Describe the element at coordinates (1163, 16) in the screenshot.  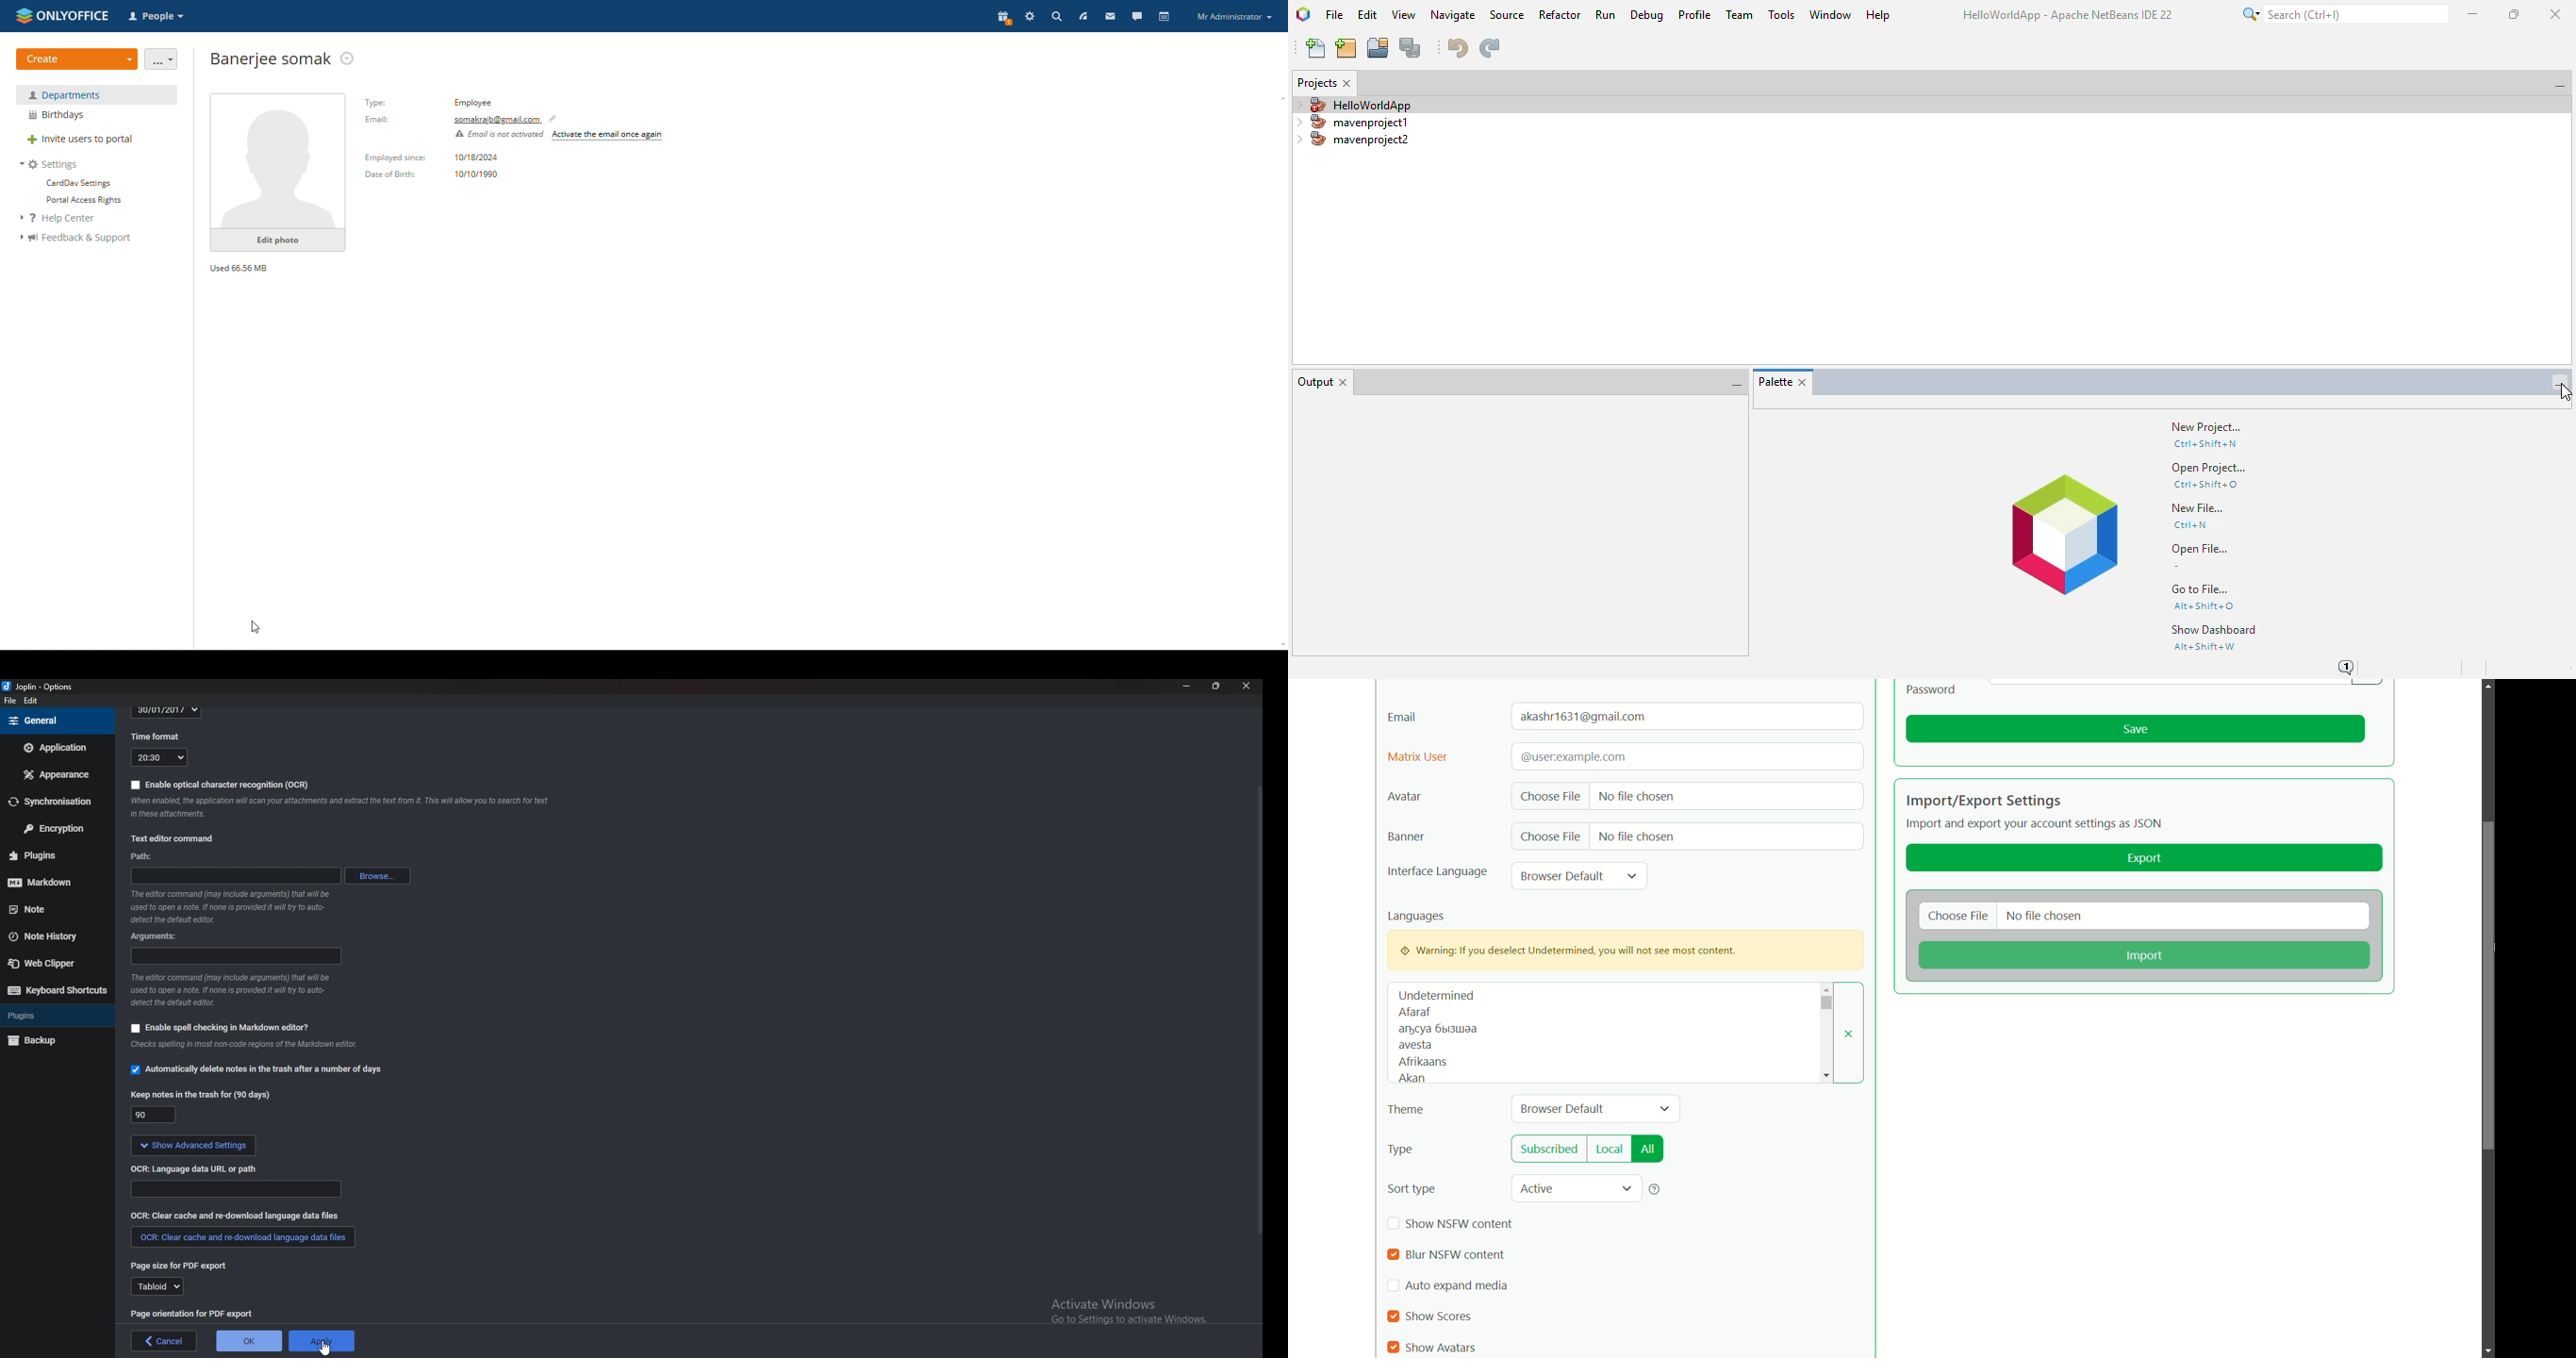
I see `calendar` at that location.